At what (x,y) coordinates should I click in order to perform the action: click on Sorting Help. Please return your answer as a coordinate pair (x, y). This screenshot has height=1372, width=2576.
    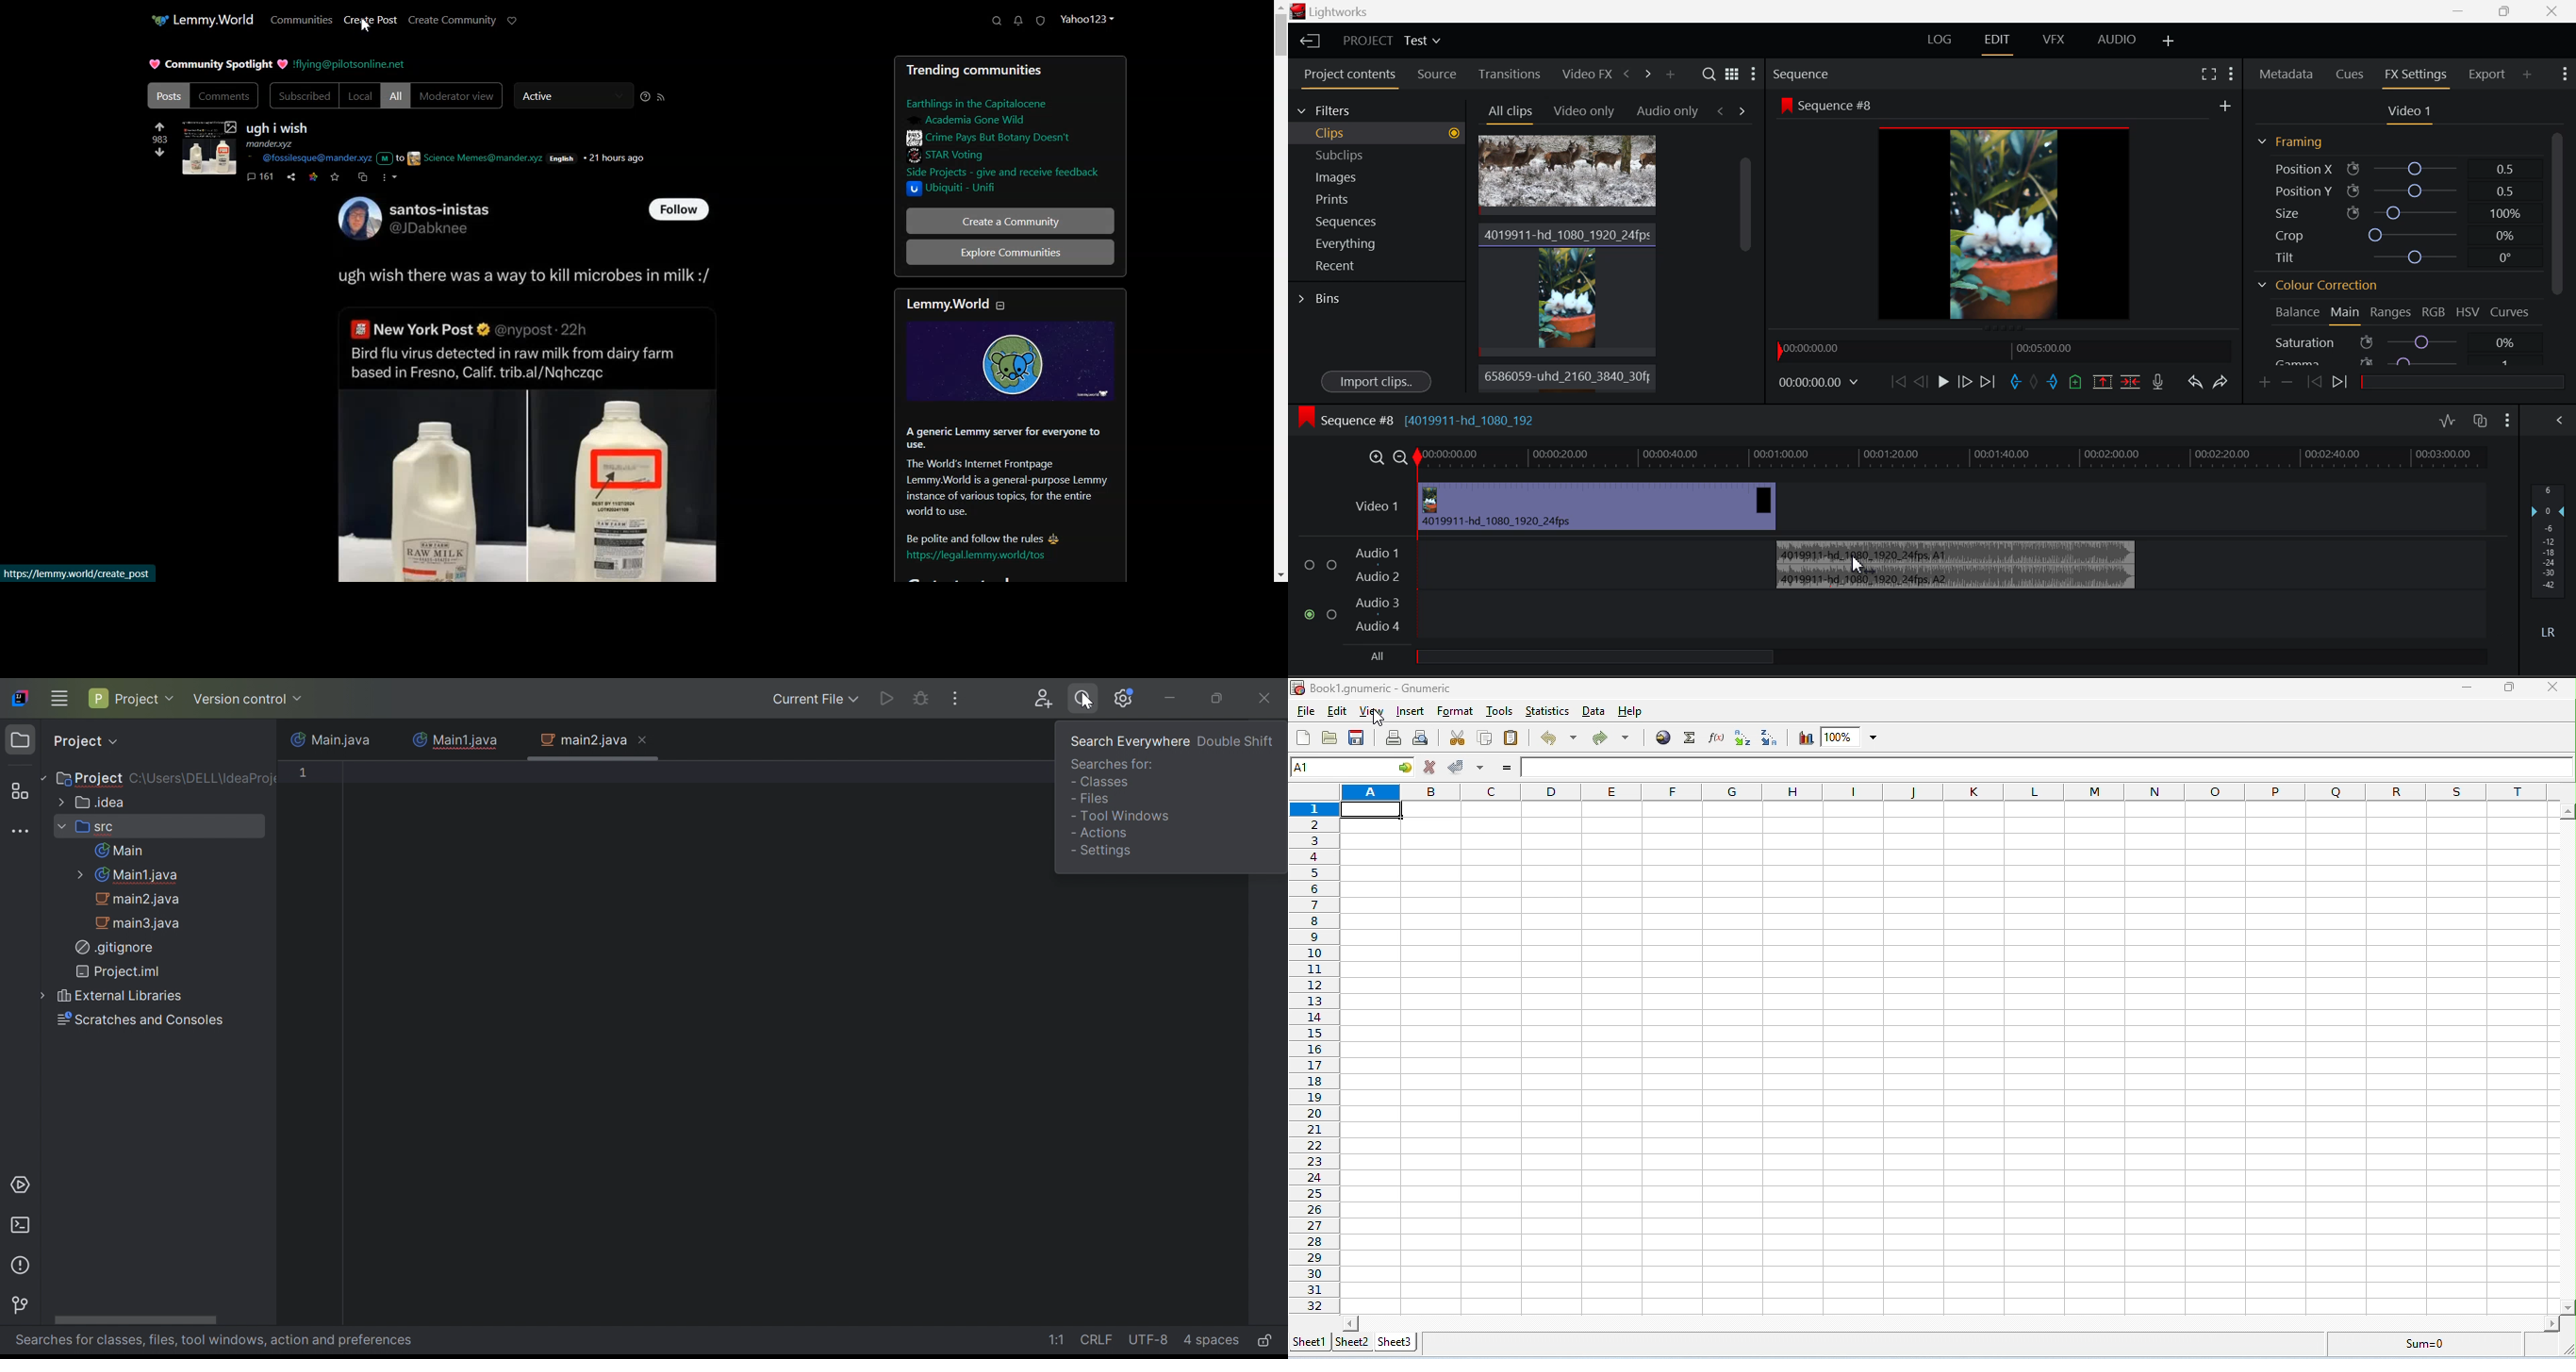
    Looking at the image, I should click on (642, 97).